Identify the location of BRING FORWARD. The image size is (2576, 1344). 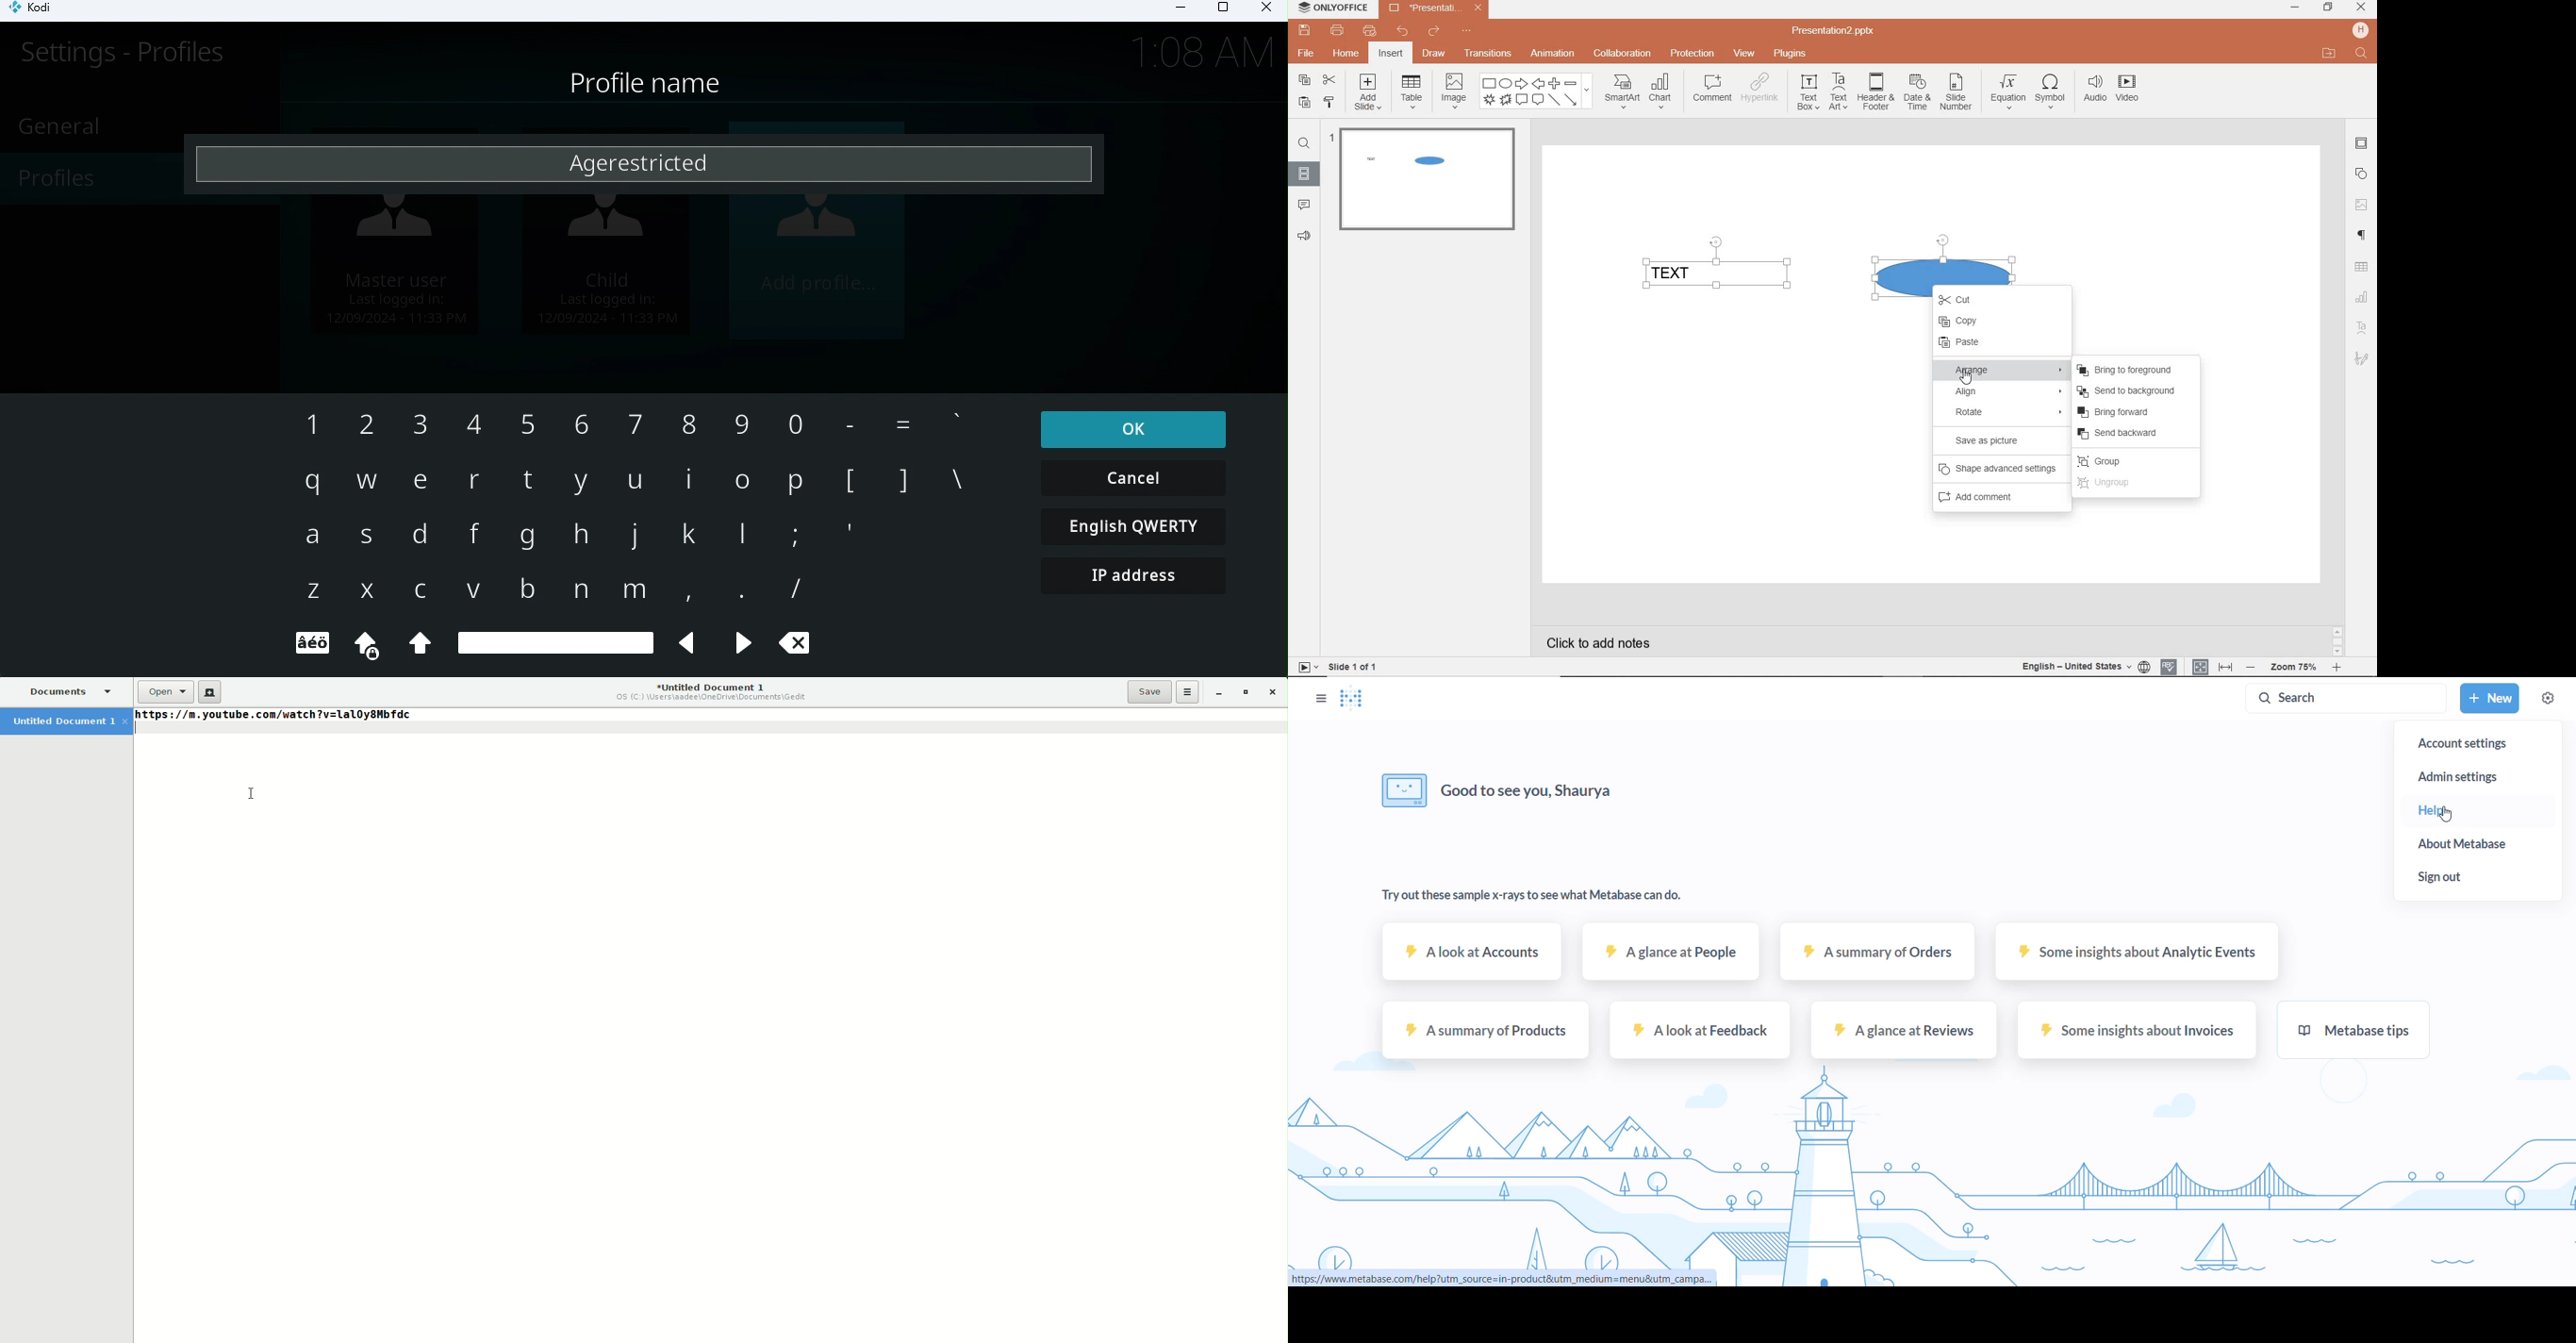
(2121, 413).